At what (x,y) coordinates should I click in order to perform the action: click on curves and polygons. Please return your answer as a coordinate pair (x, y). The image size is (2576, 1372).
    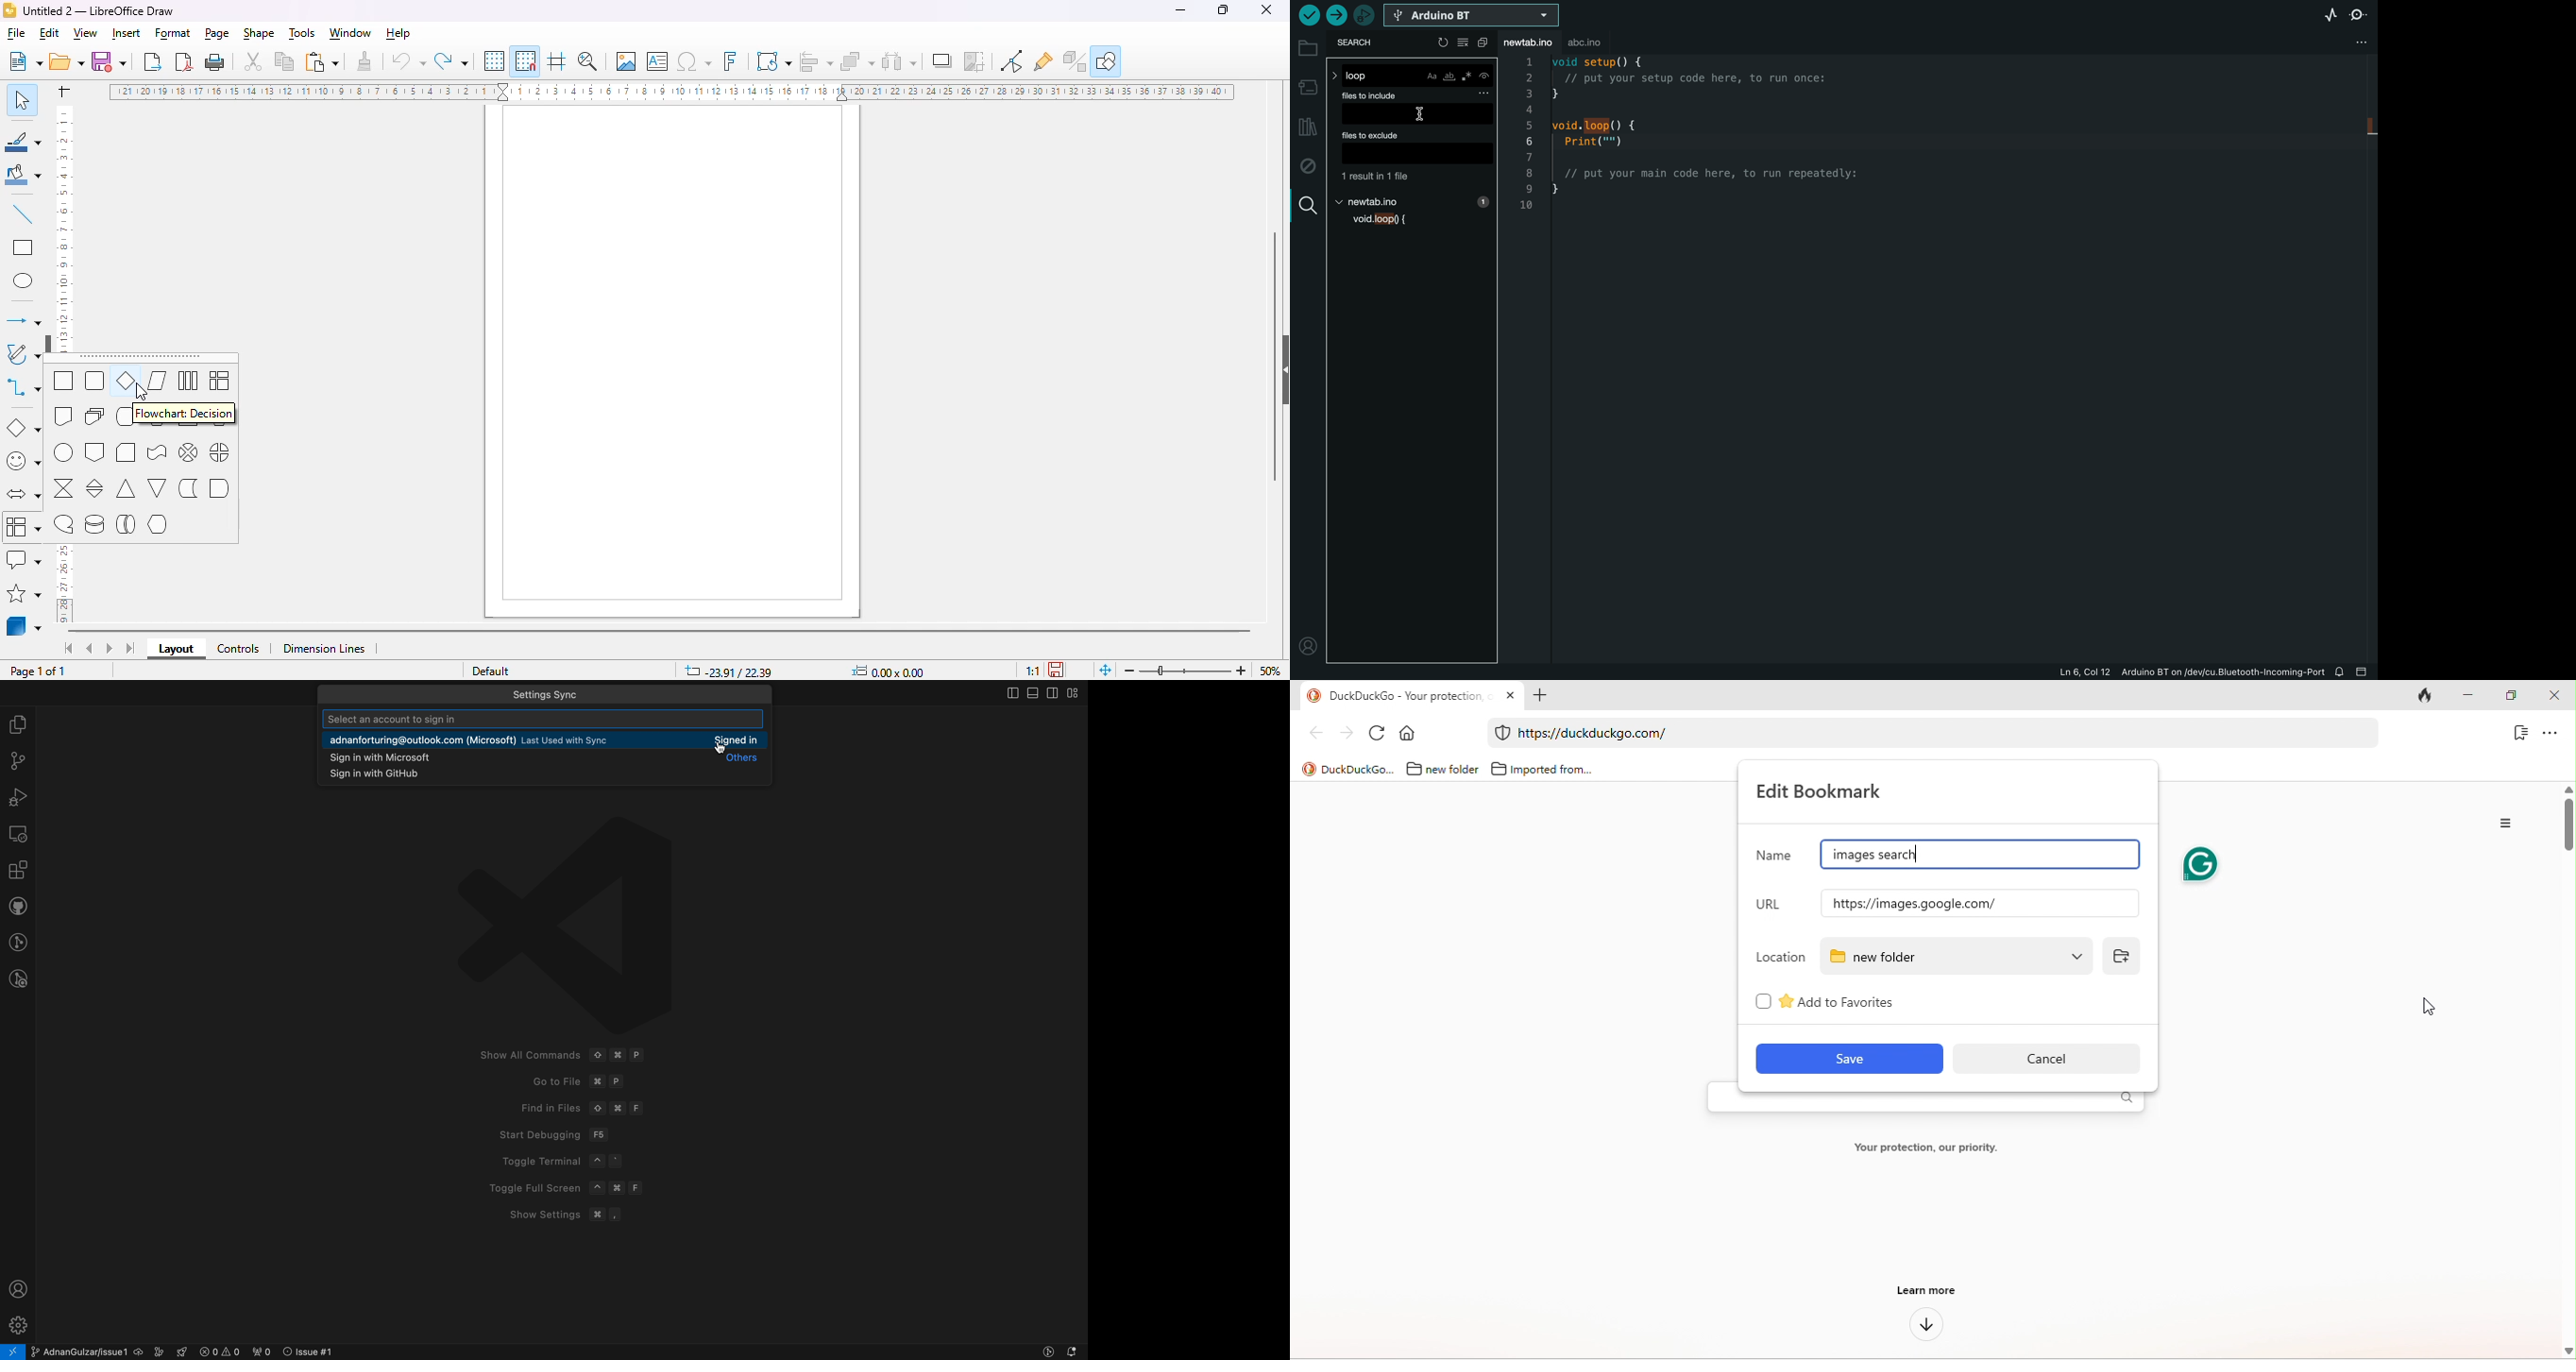
    Looking at the image, I should click on (24, 351).